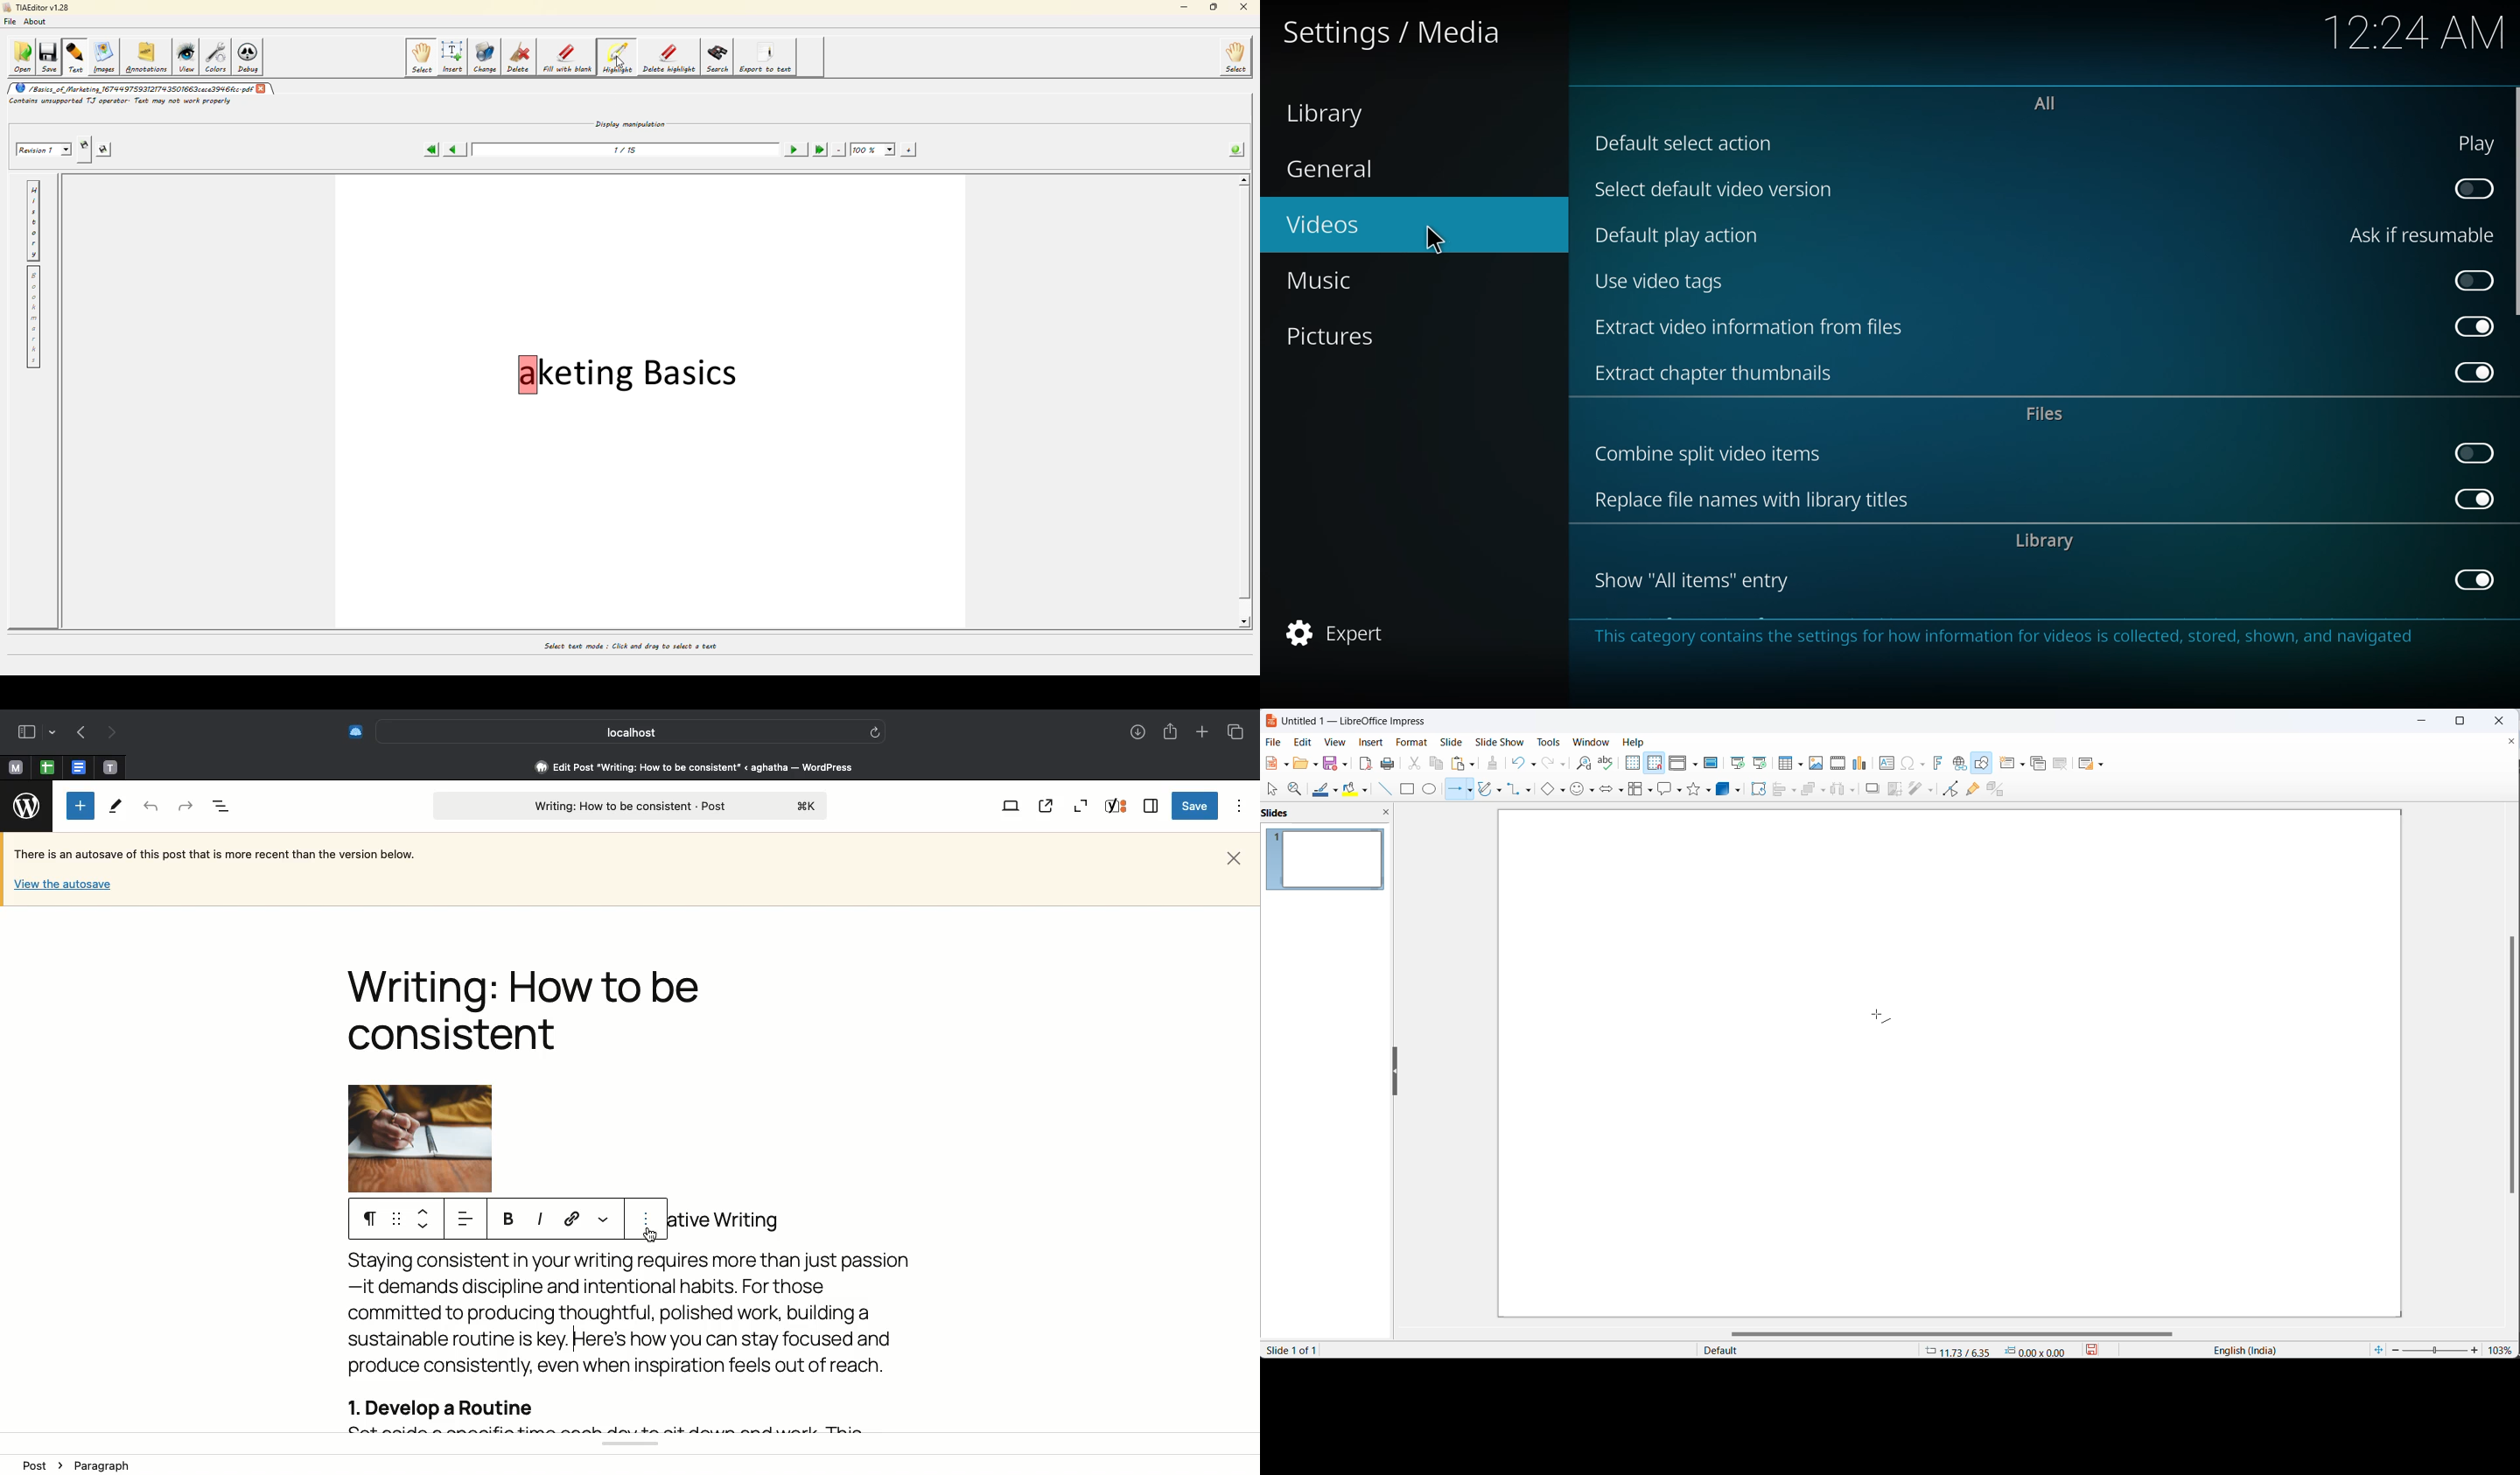  Describe the element at coordinates (649, 1235) in the screenshot. I see `cursor` at that location.